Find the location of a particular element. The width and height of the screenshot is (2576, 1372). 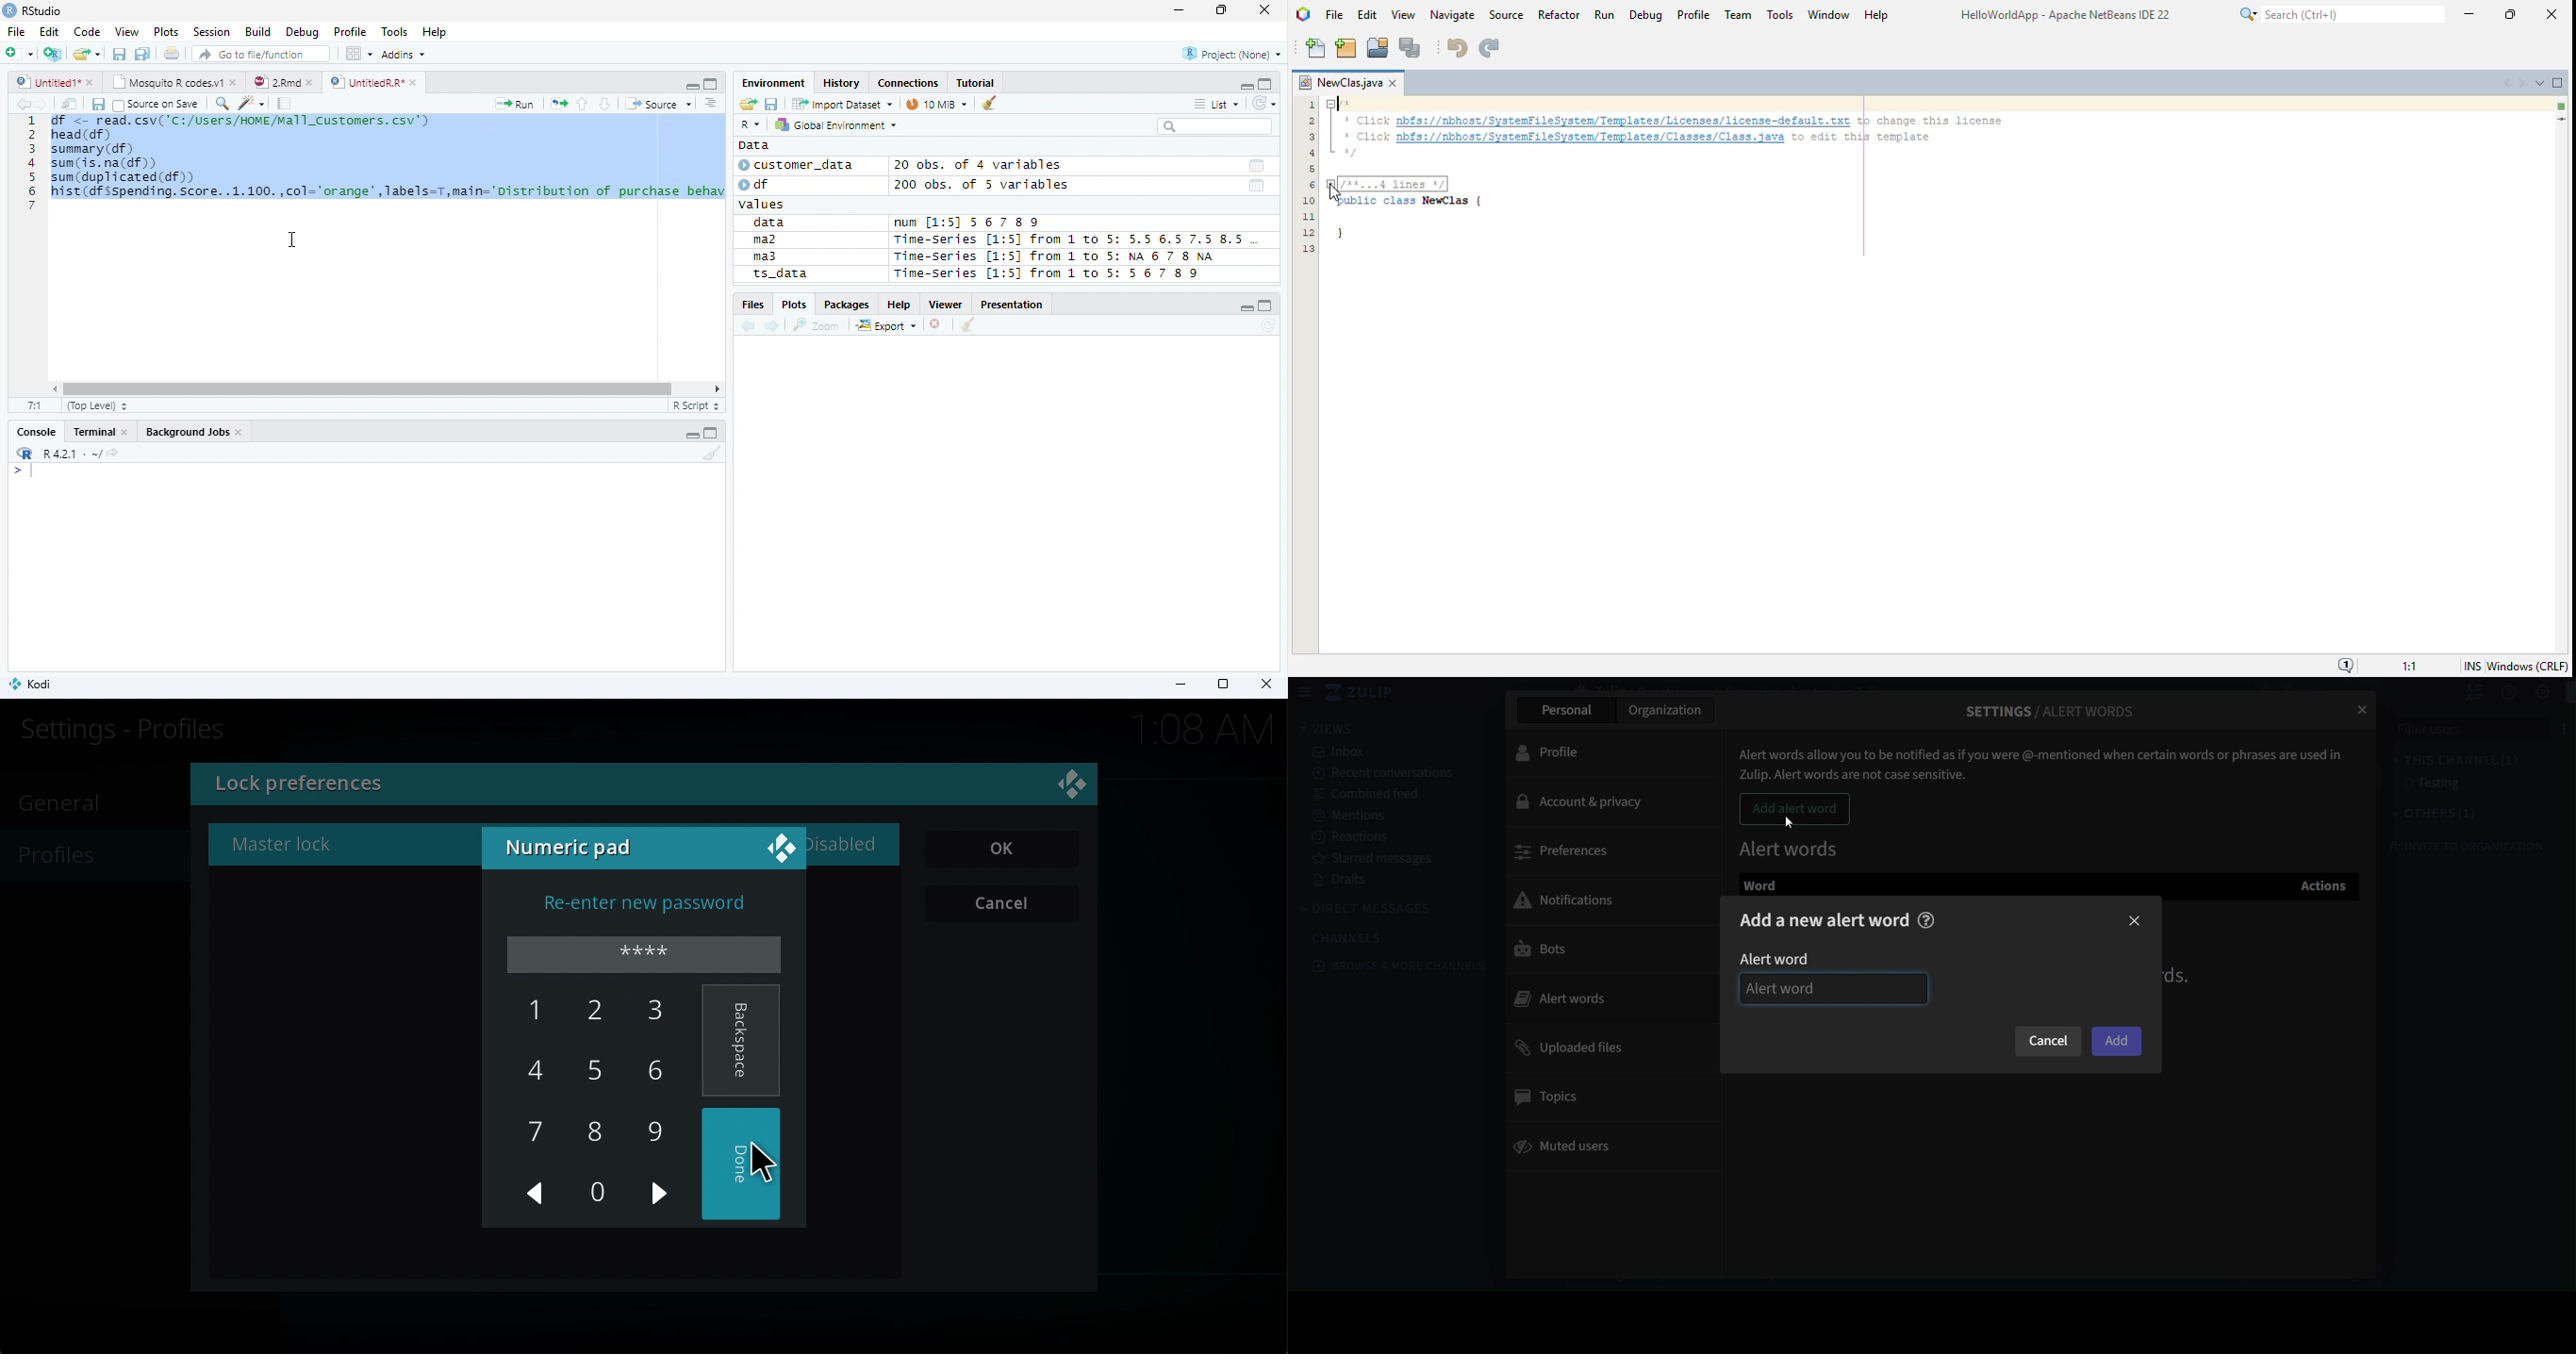

num [1:5] 567 89 is located at coordinates (967, 223).